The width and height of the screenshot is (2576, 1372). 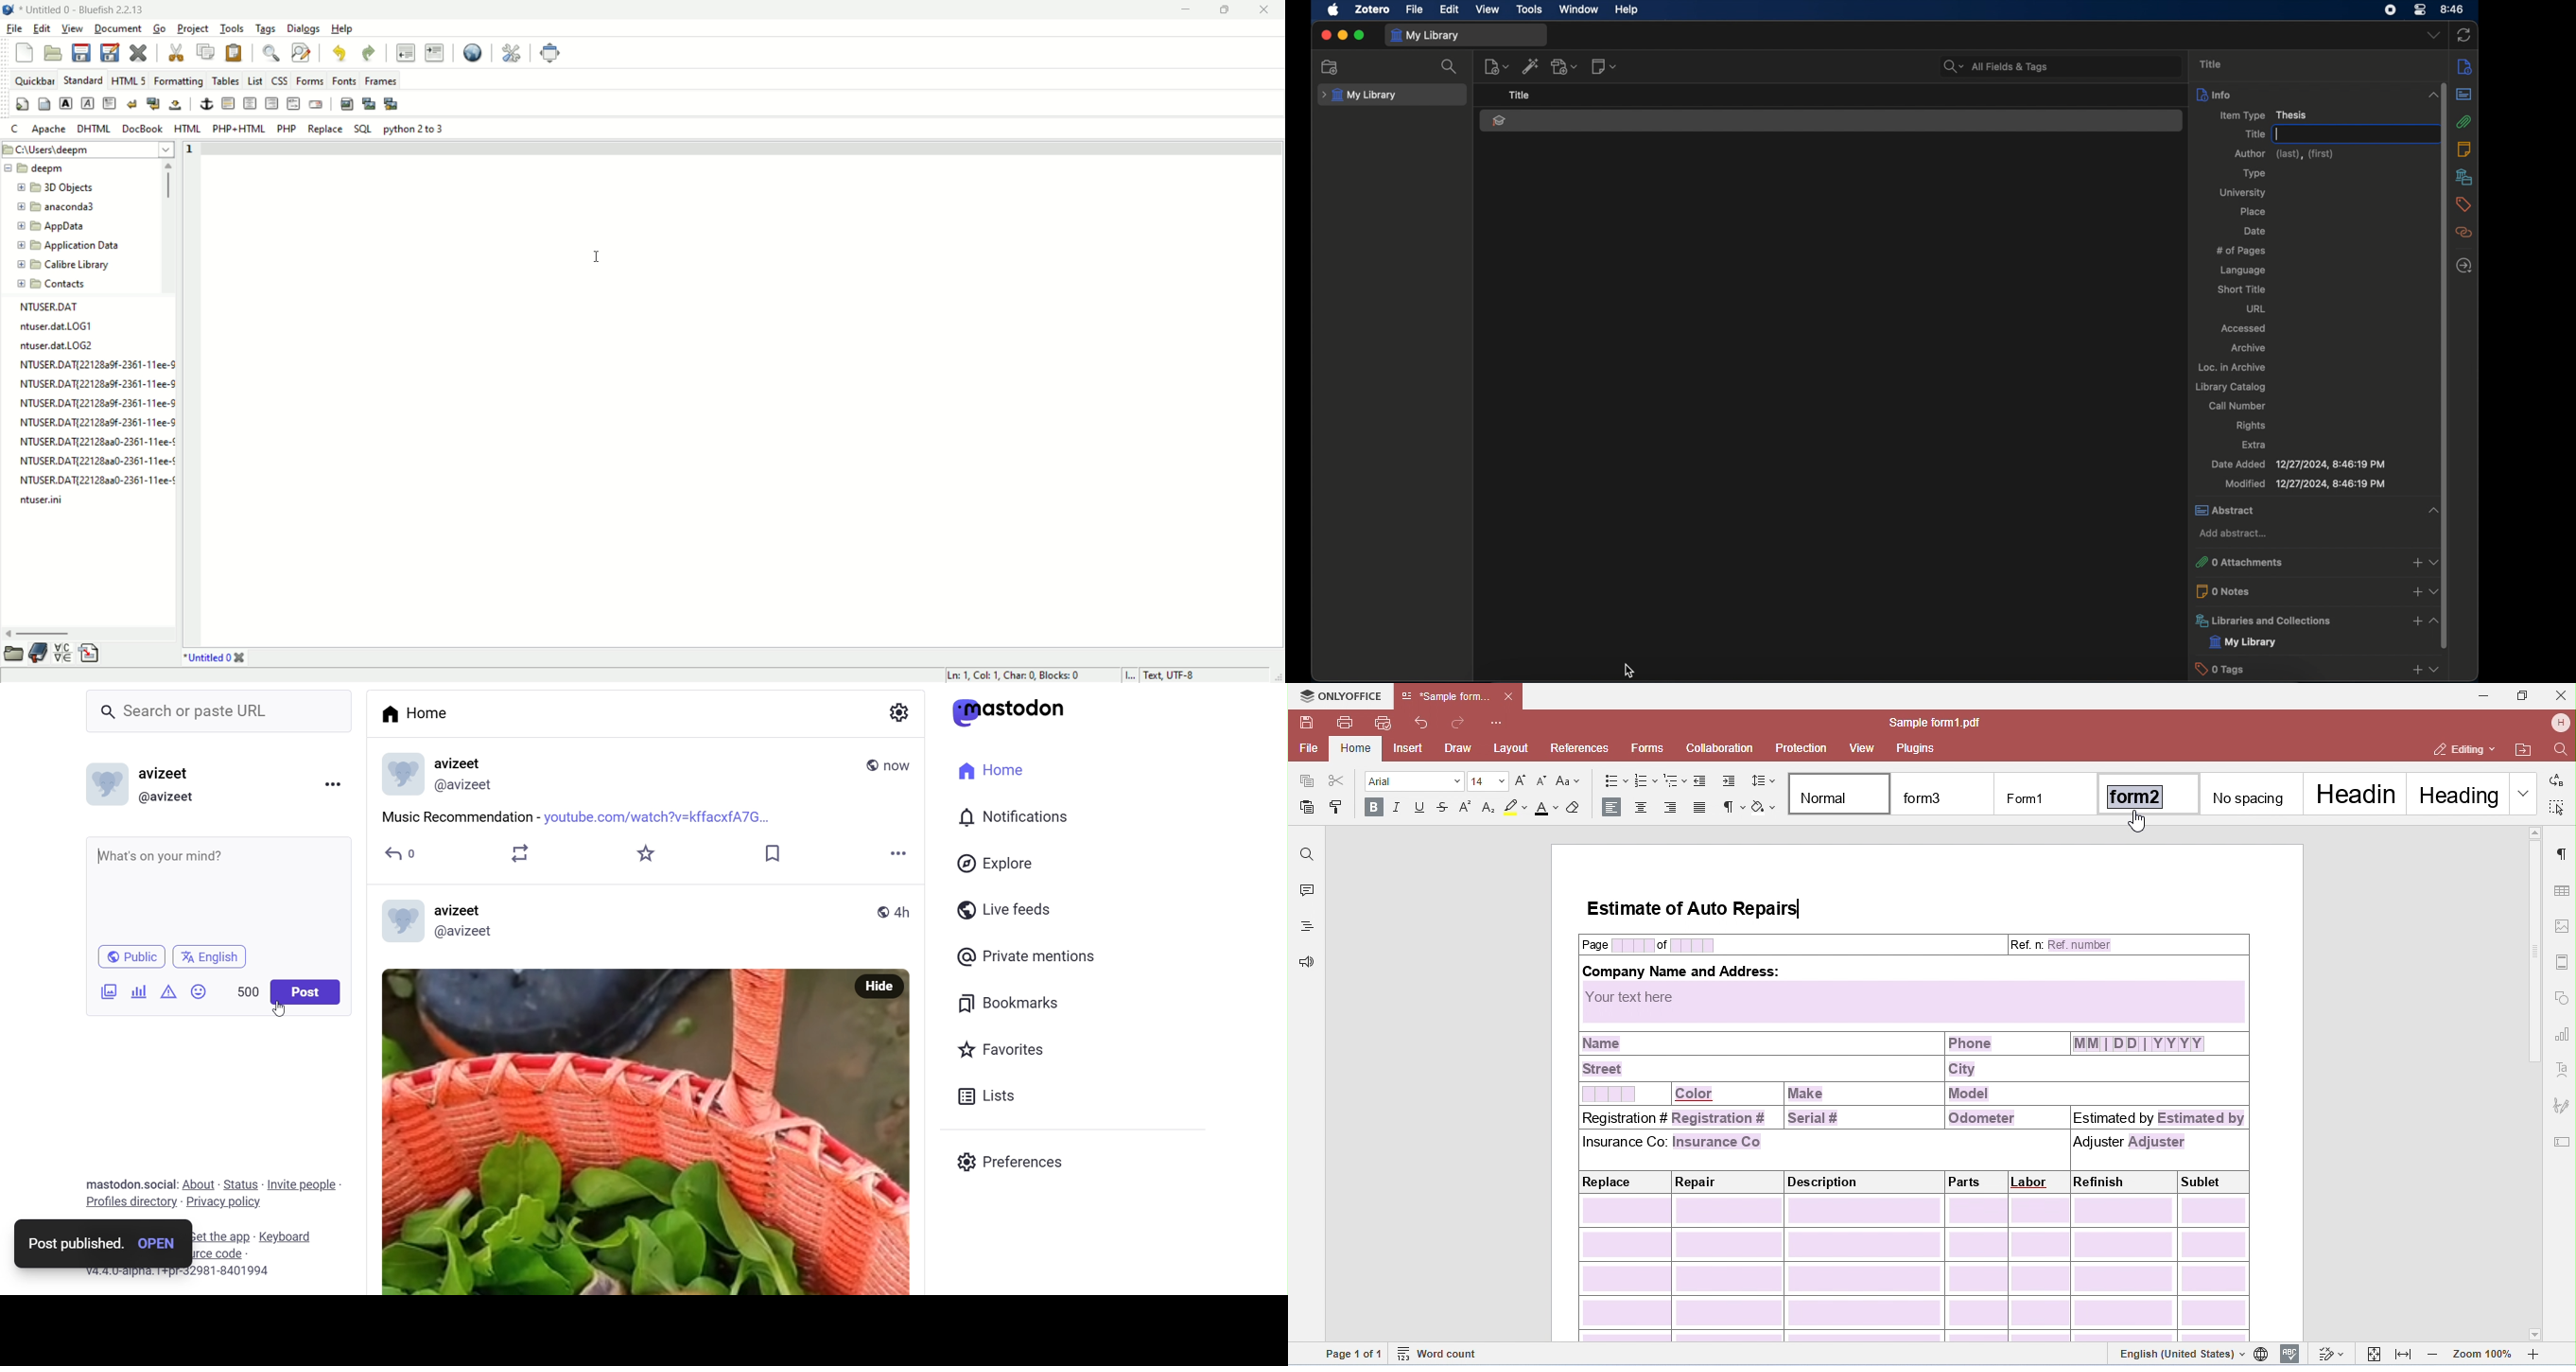 What do you see at coordinates (2435, 591) in the screenshot?
I see `dropdown` at bounding box center [2435, 591].